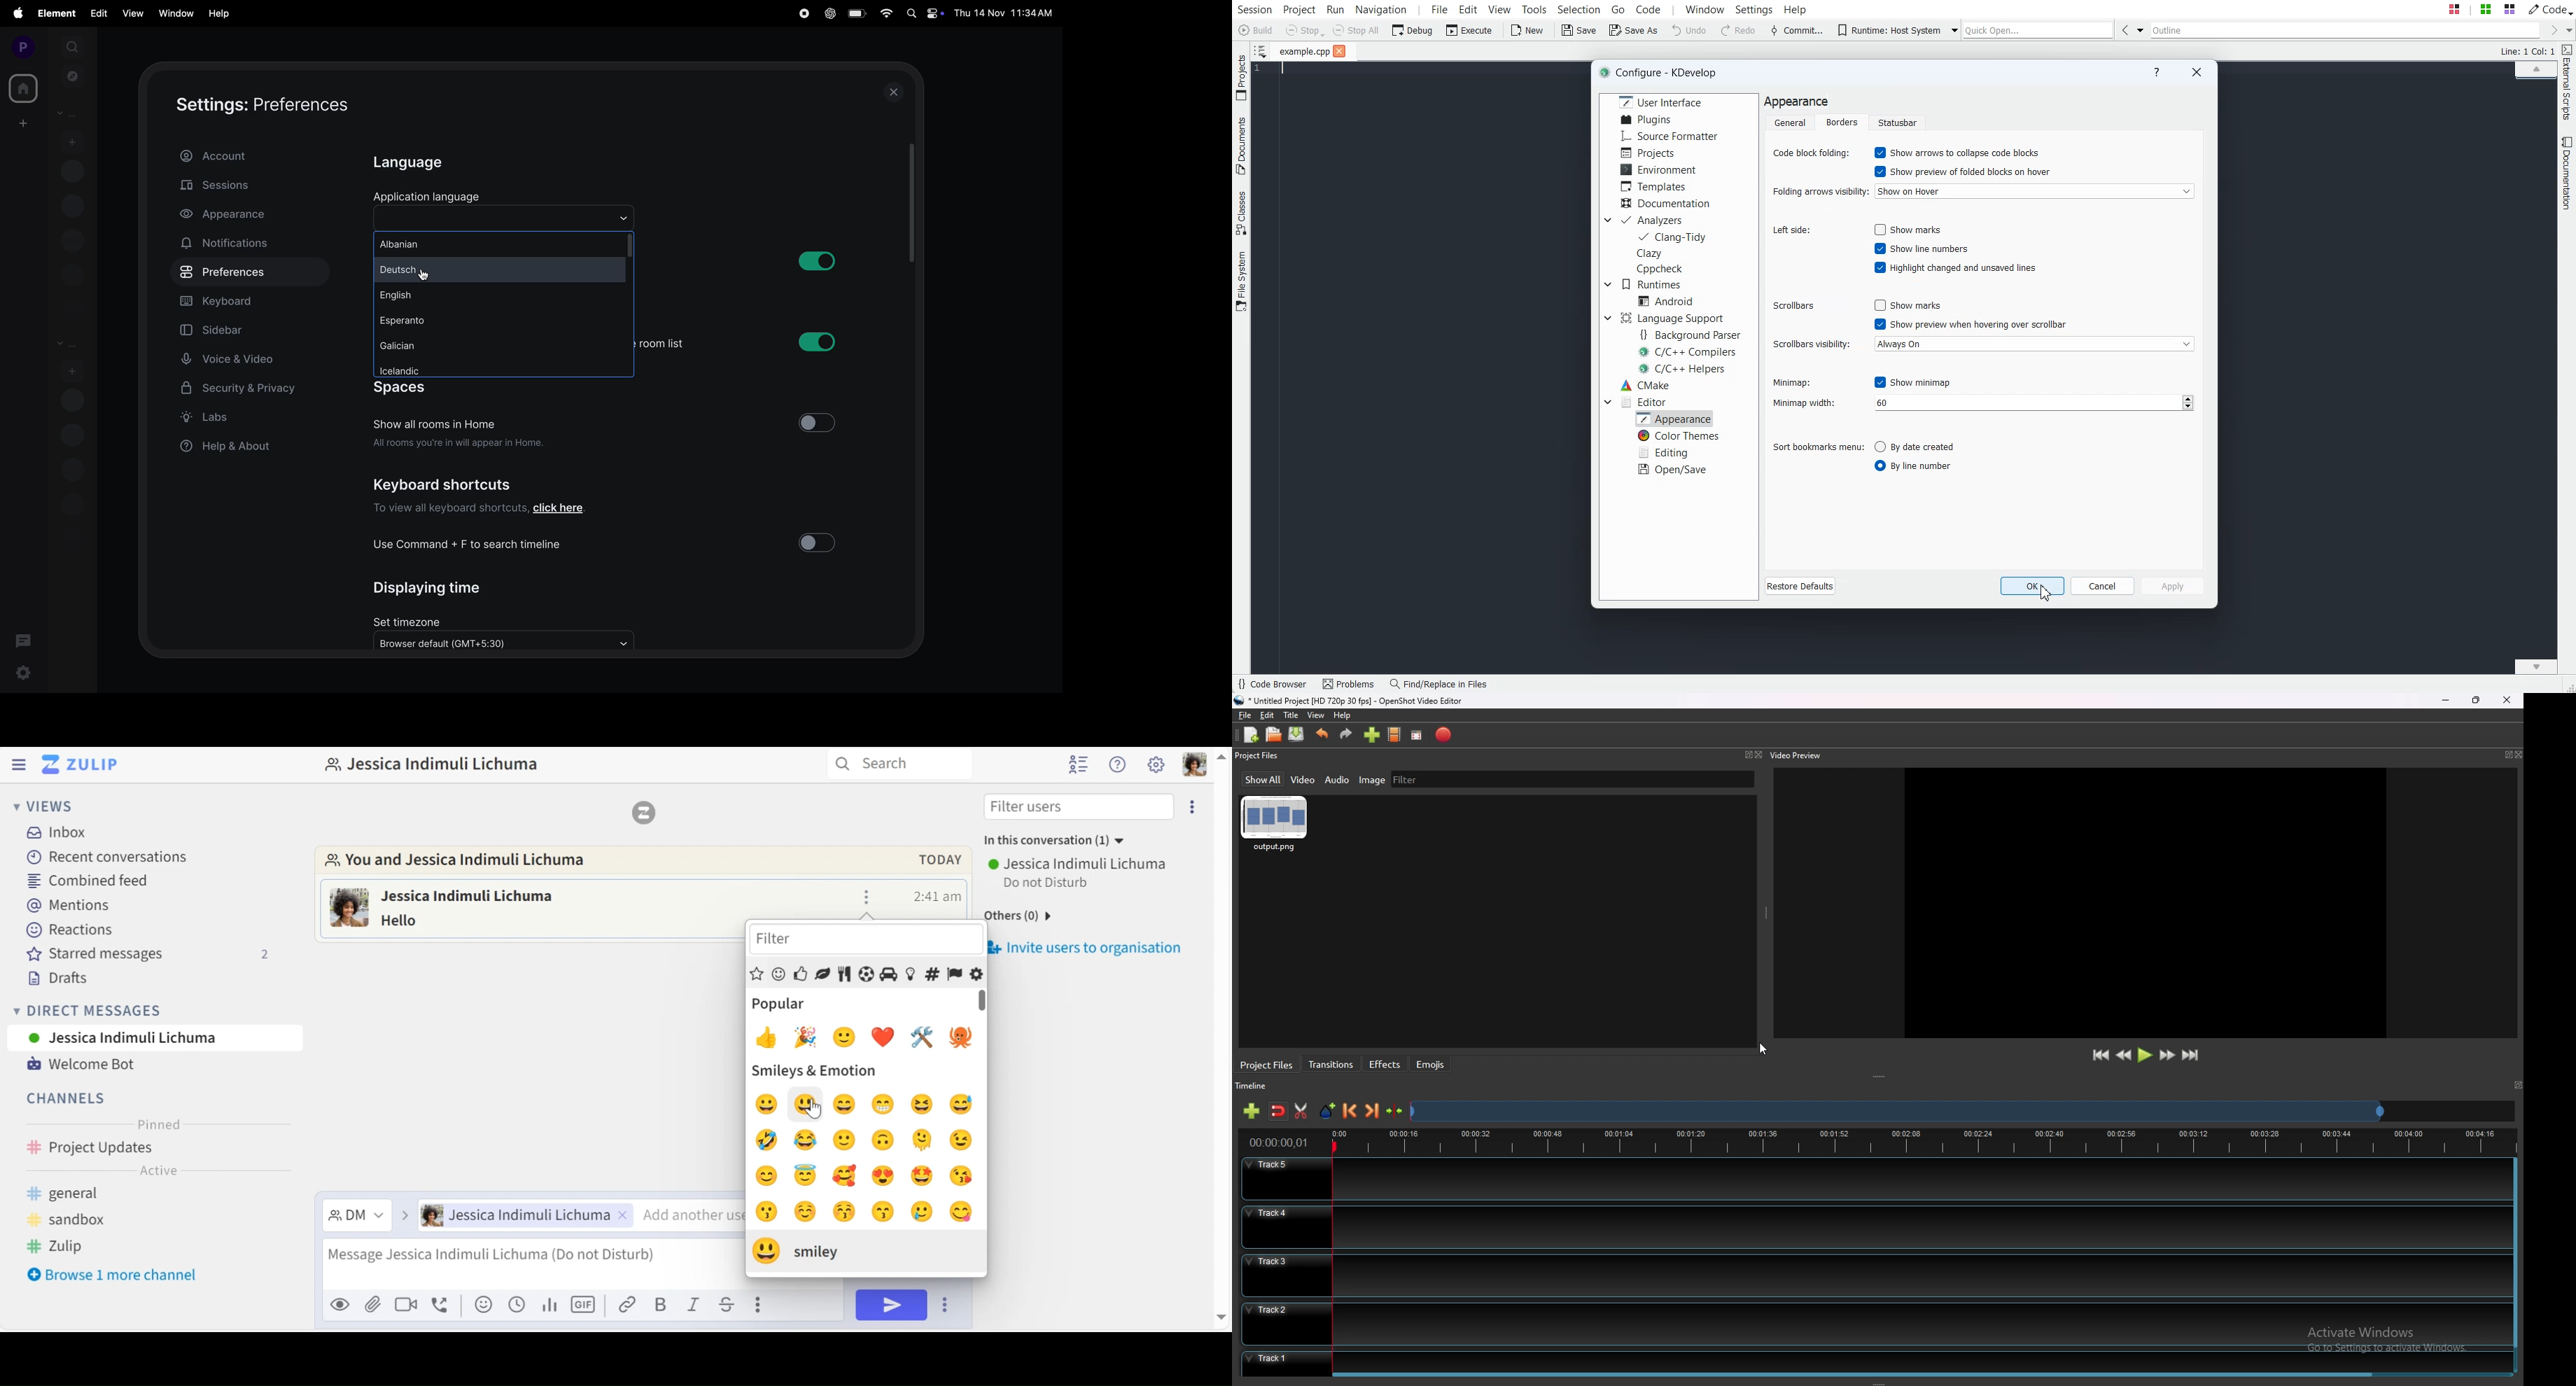  I want to click on Add global time, so click(517, 1304).